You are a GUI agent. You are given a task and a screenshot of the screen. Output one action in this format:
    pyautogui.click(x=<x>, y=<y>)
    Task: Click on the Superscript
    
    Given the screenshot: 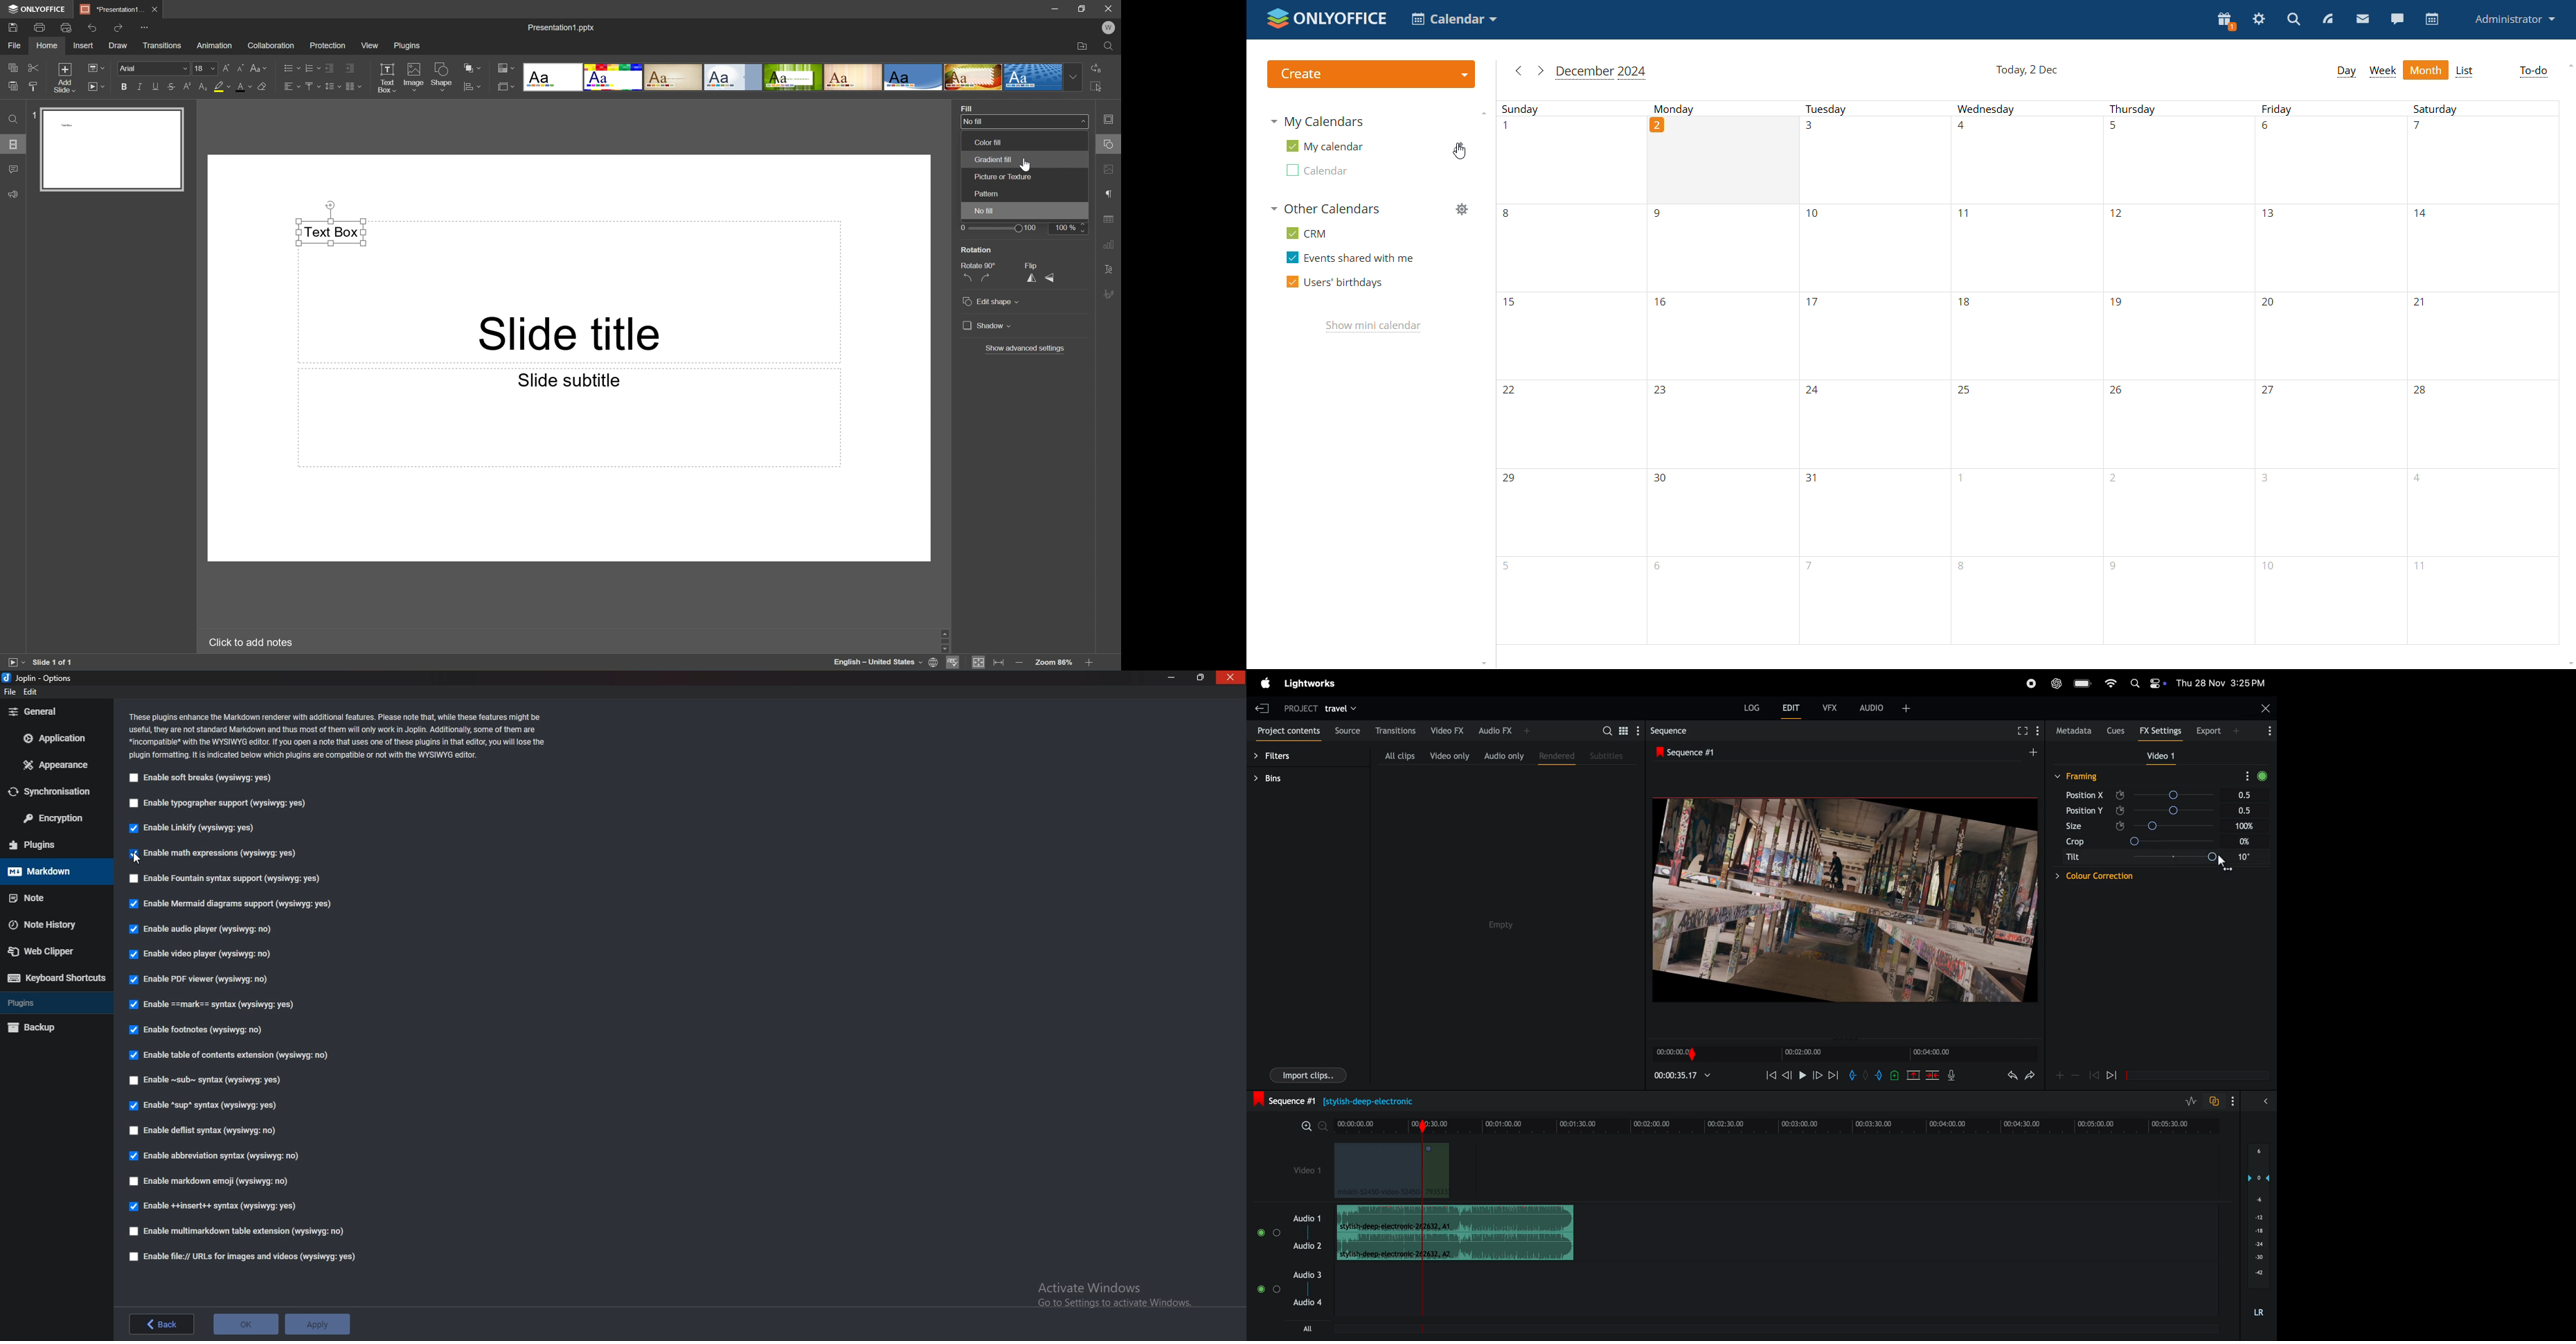 What is the action you would take?
    pyautogui.click(x=184, y=86)
    